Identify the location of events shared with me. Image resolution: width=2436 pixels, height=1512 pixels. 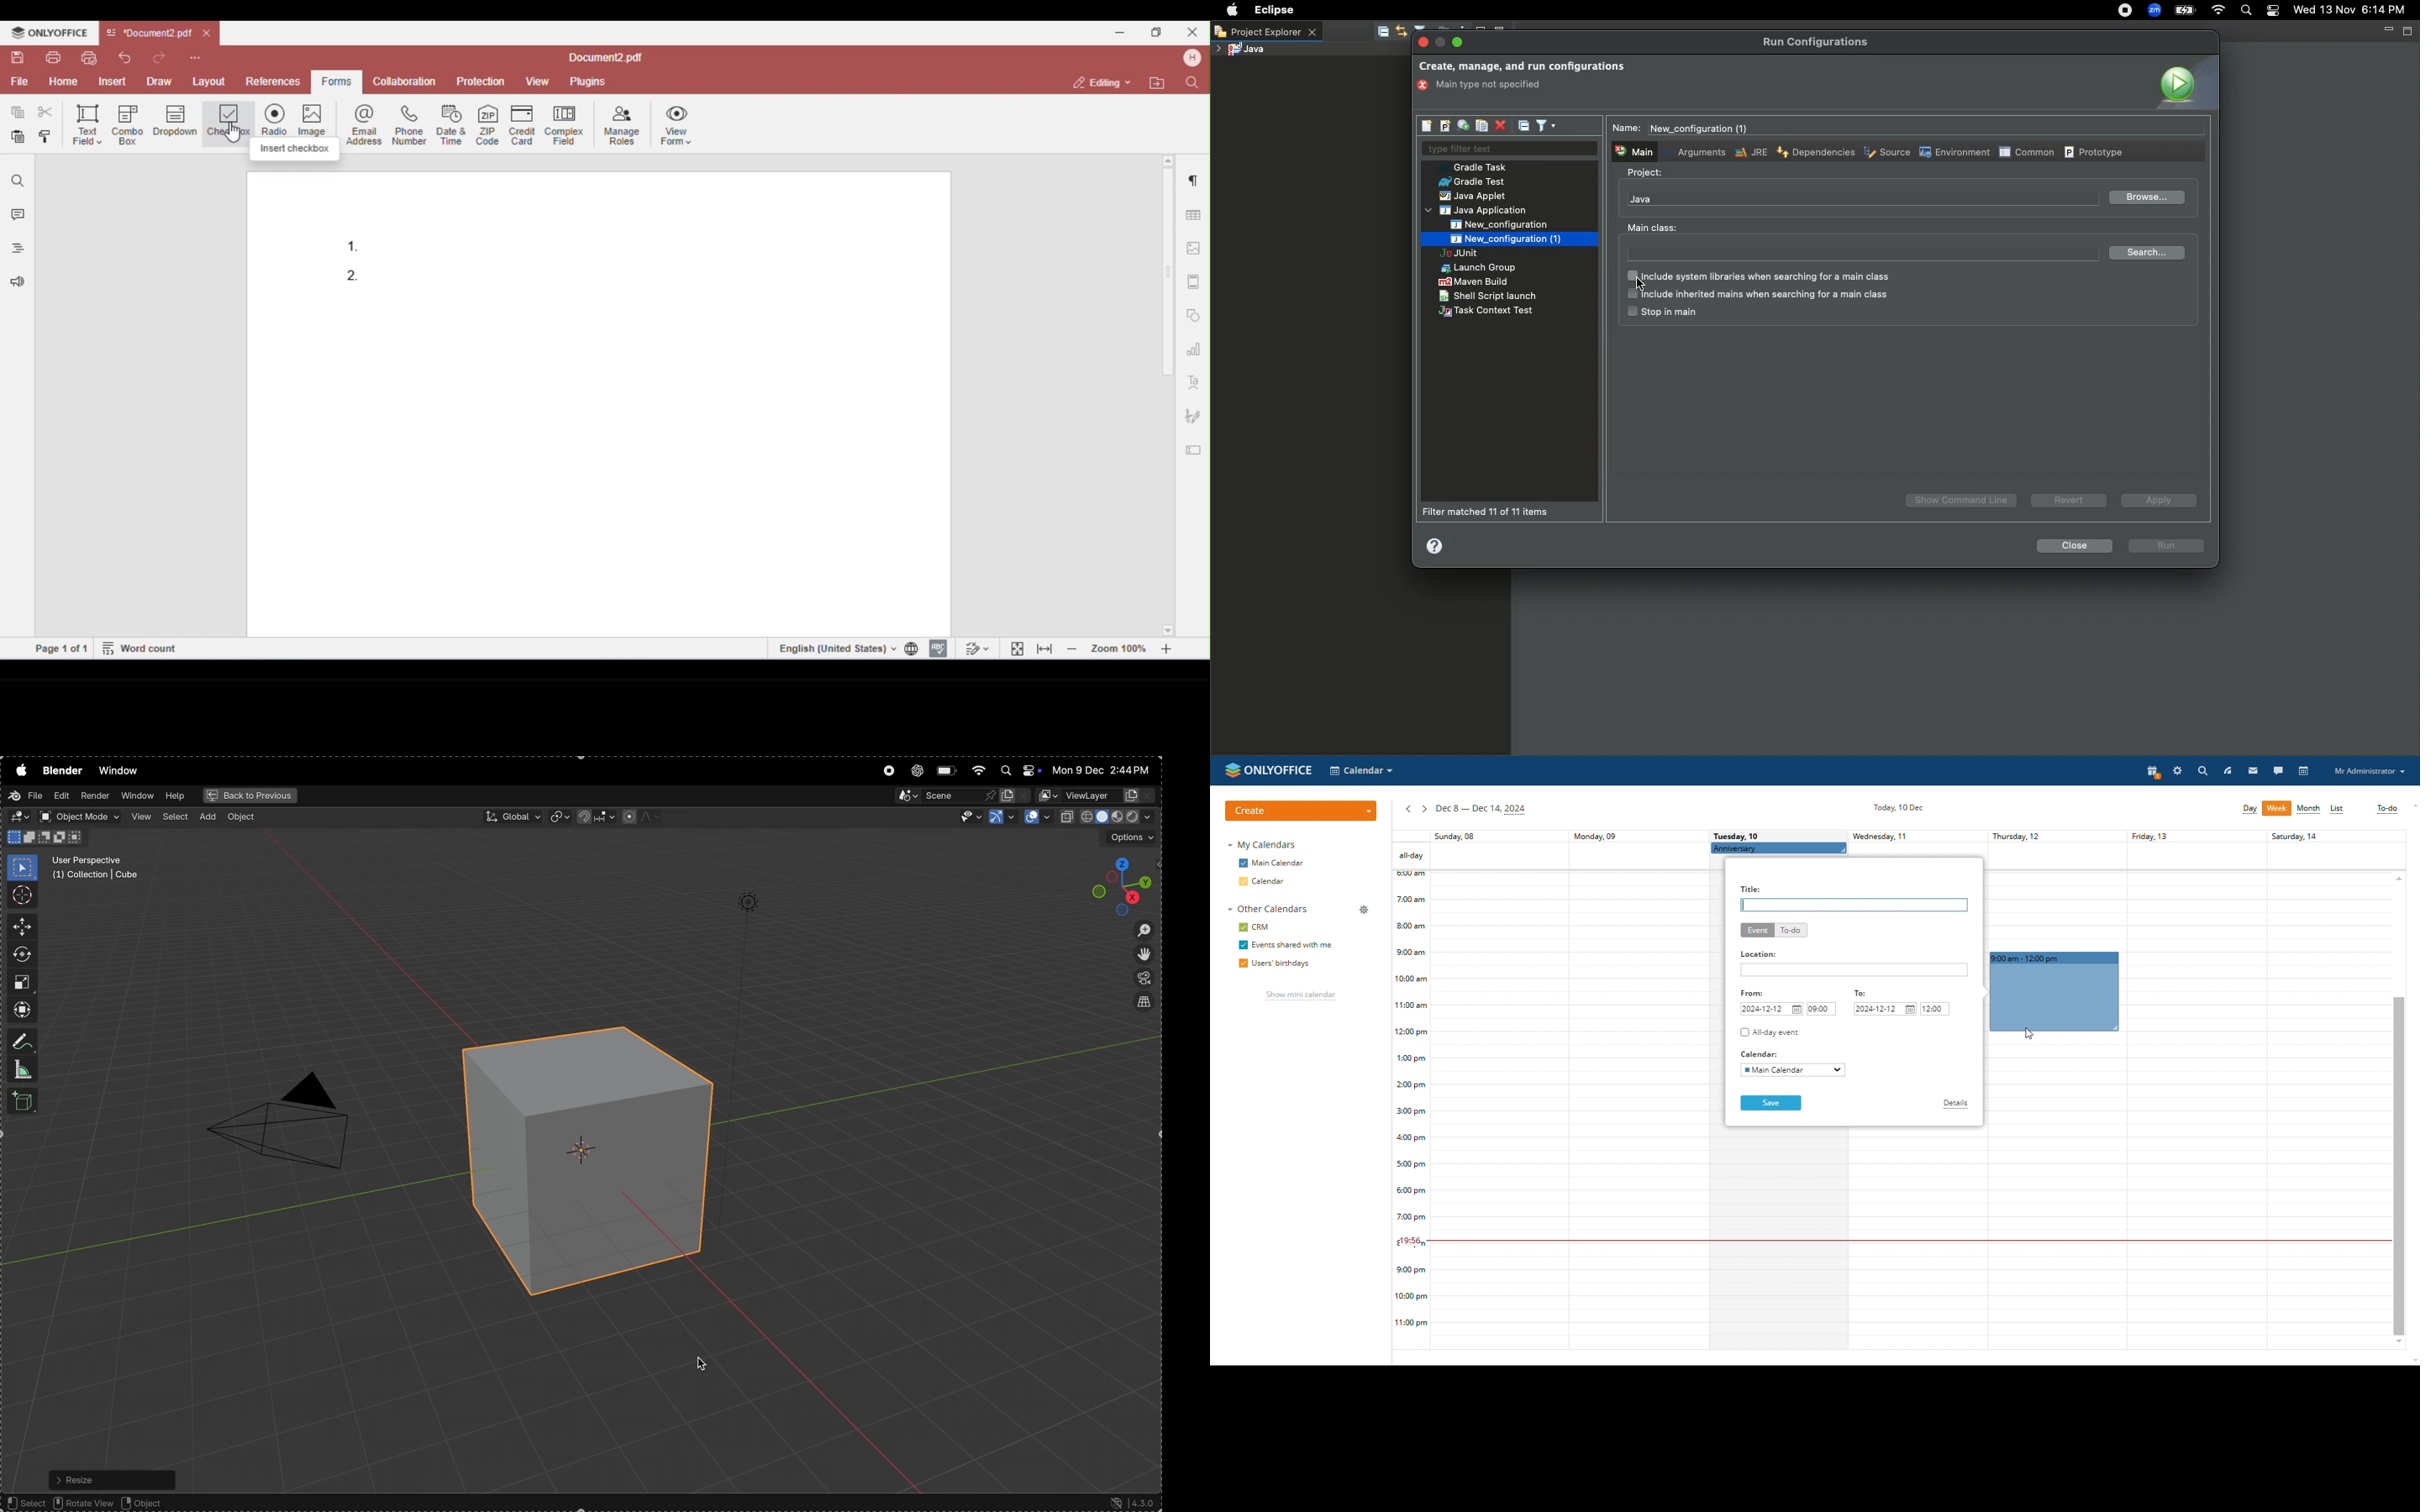
(1293, 945).